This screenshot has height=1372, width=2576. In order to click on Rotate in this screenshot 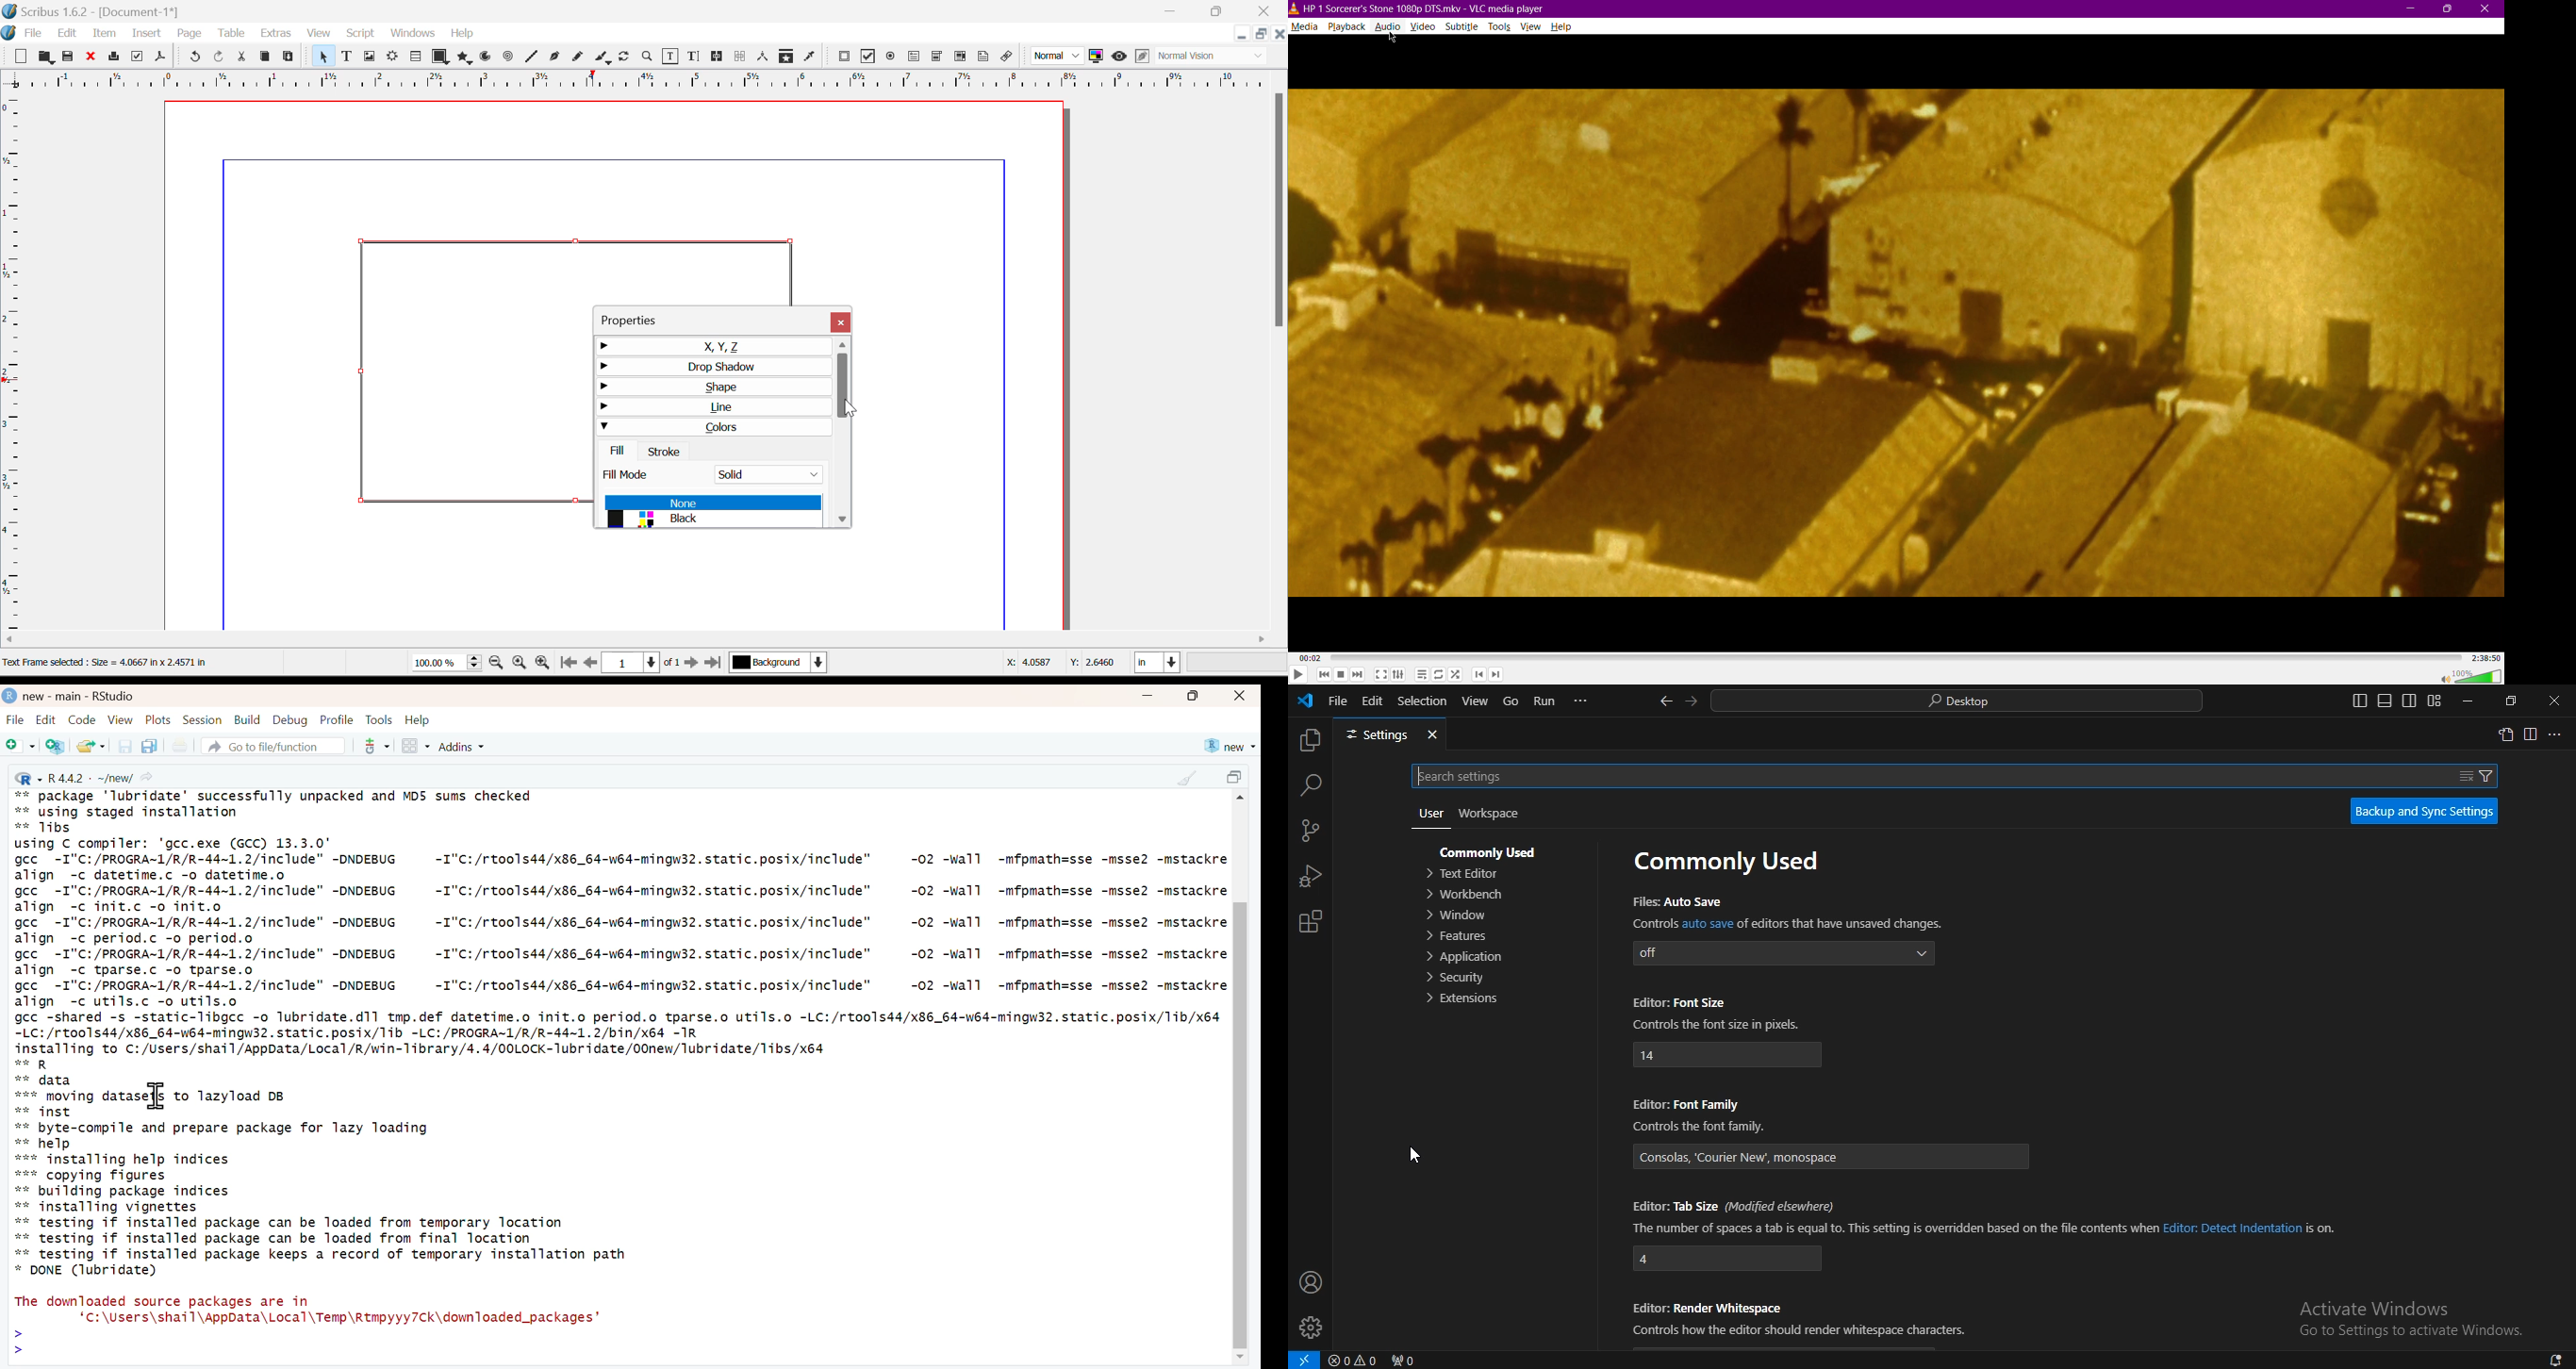, I will do `click(625, 55)`.